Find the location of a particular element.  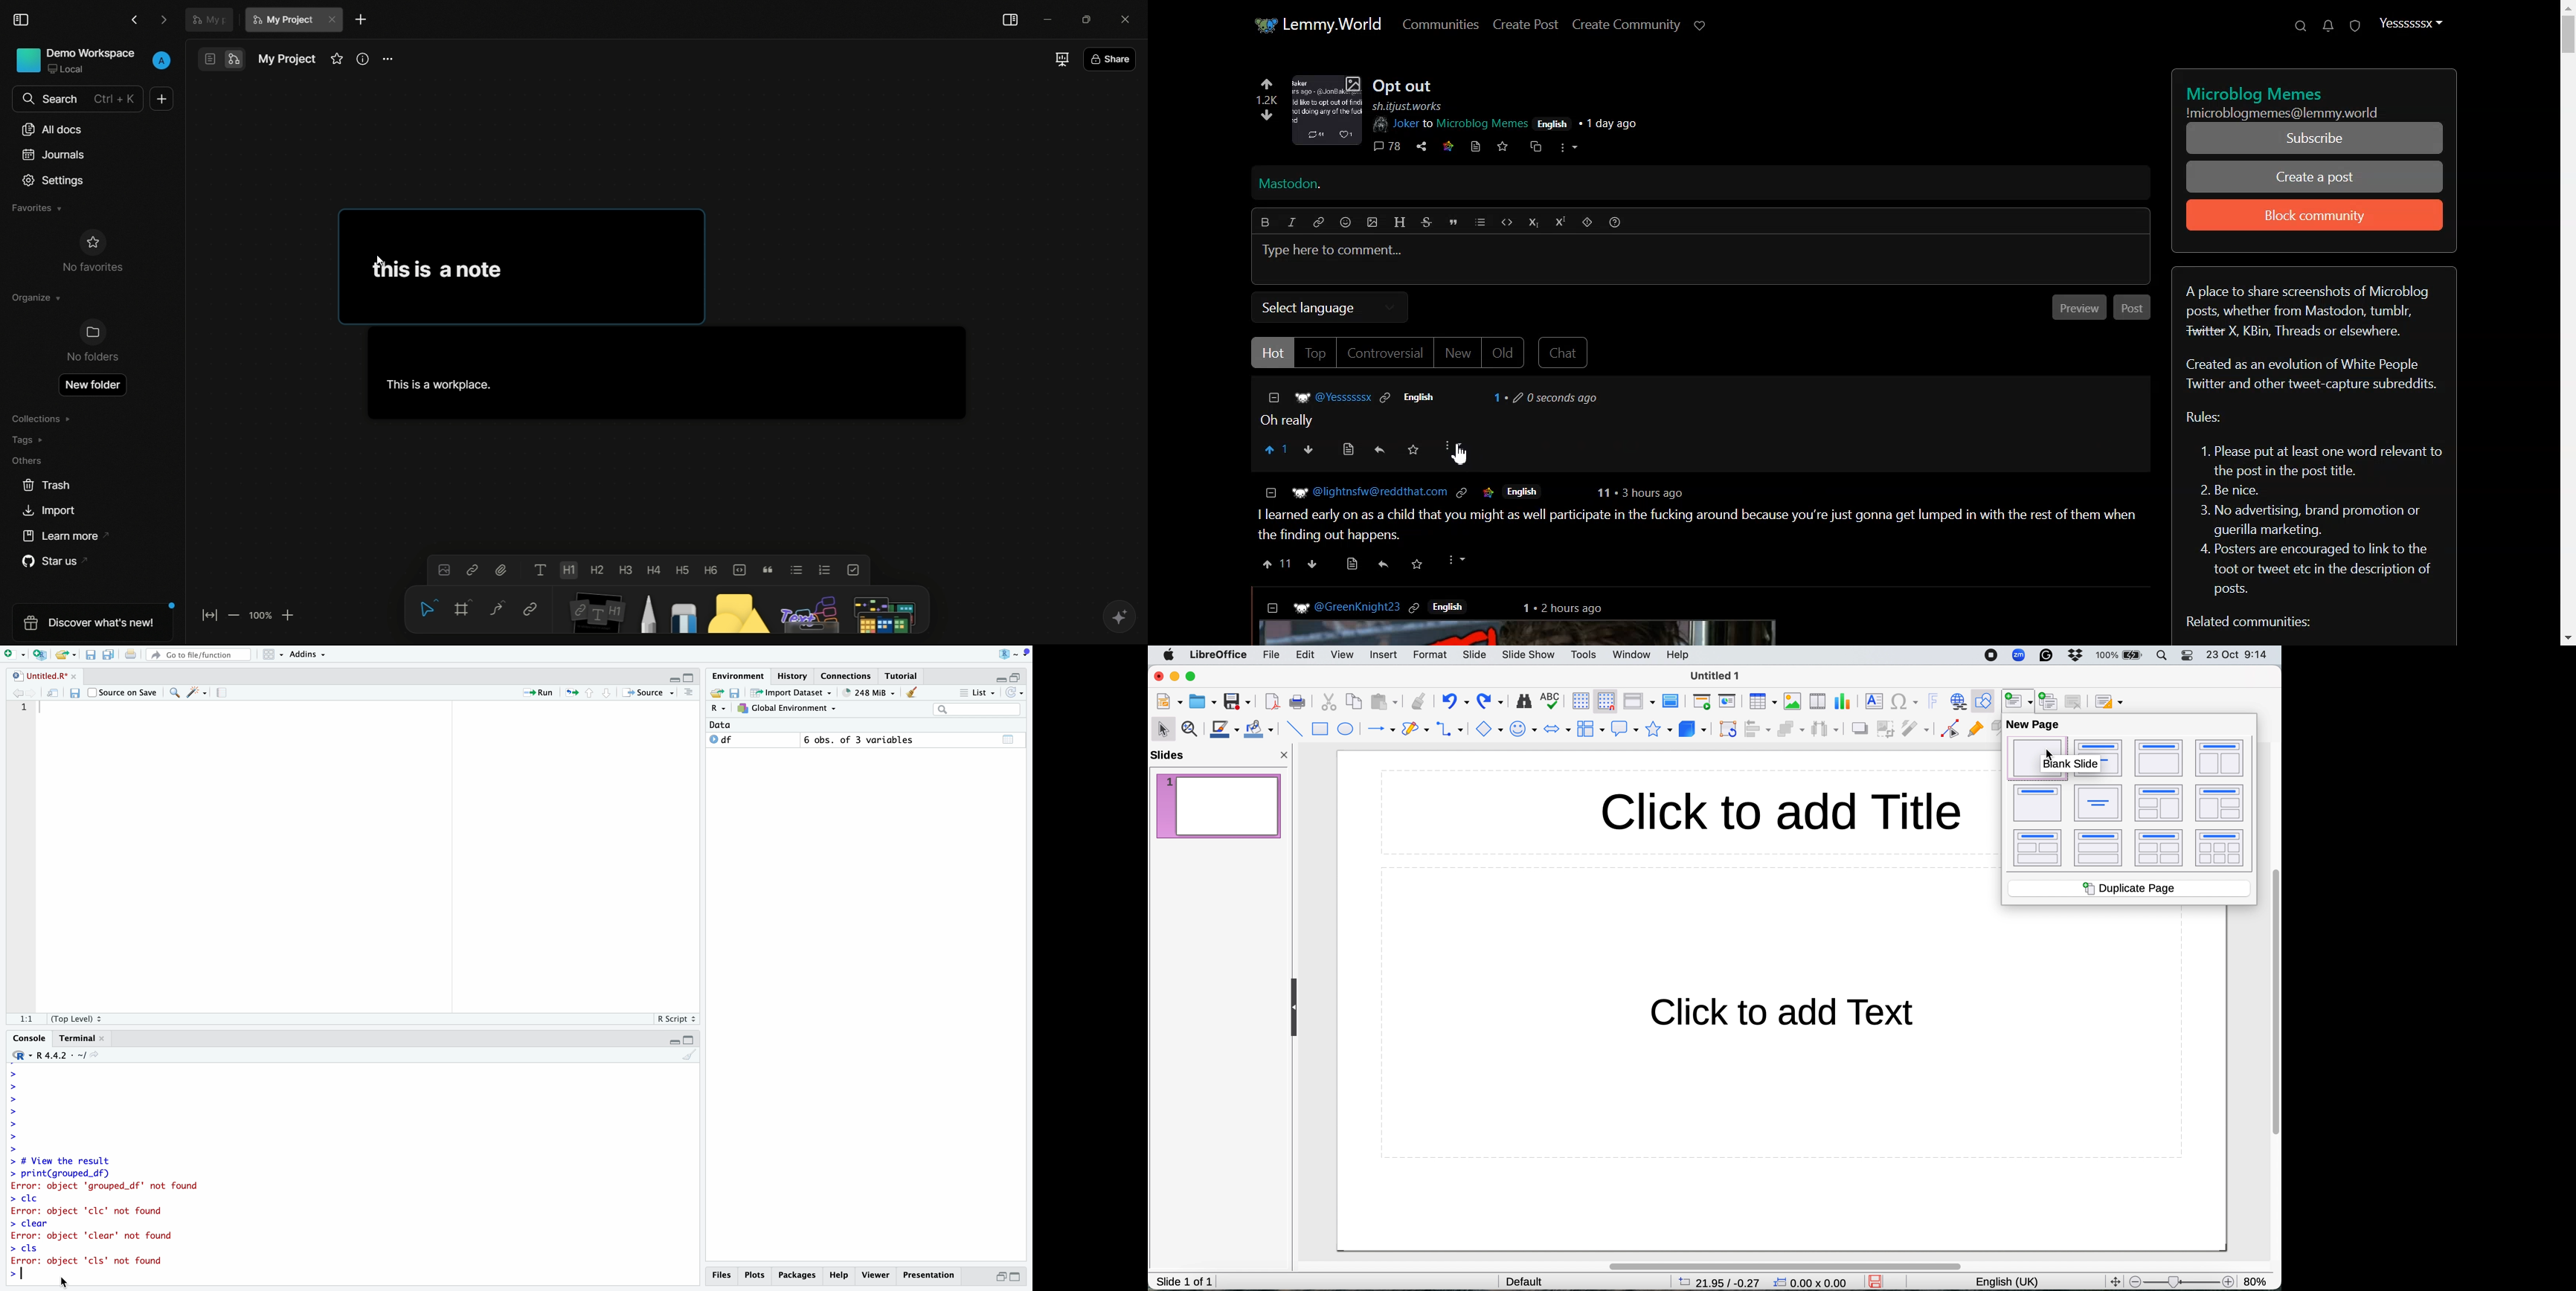

Full Height is located at coordinates (690, 1040).